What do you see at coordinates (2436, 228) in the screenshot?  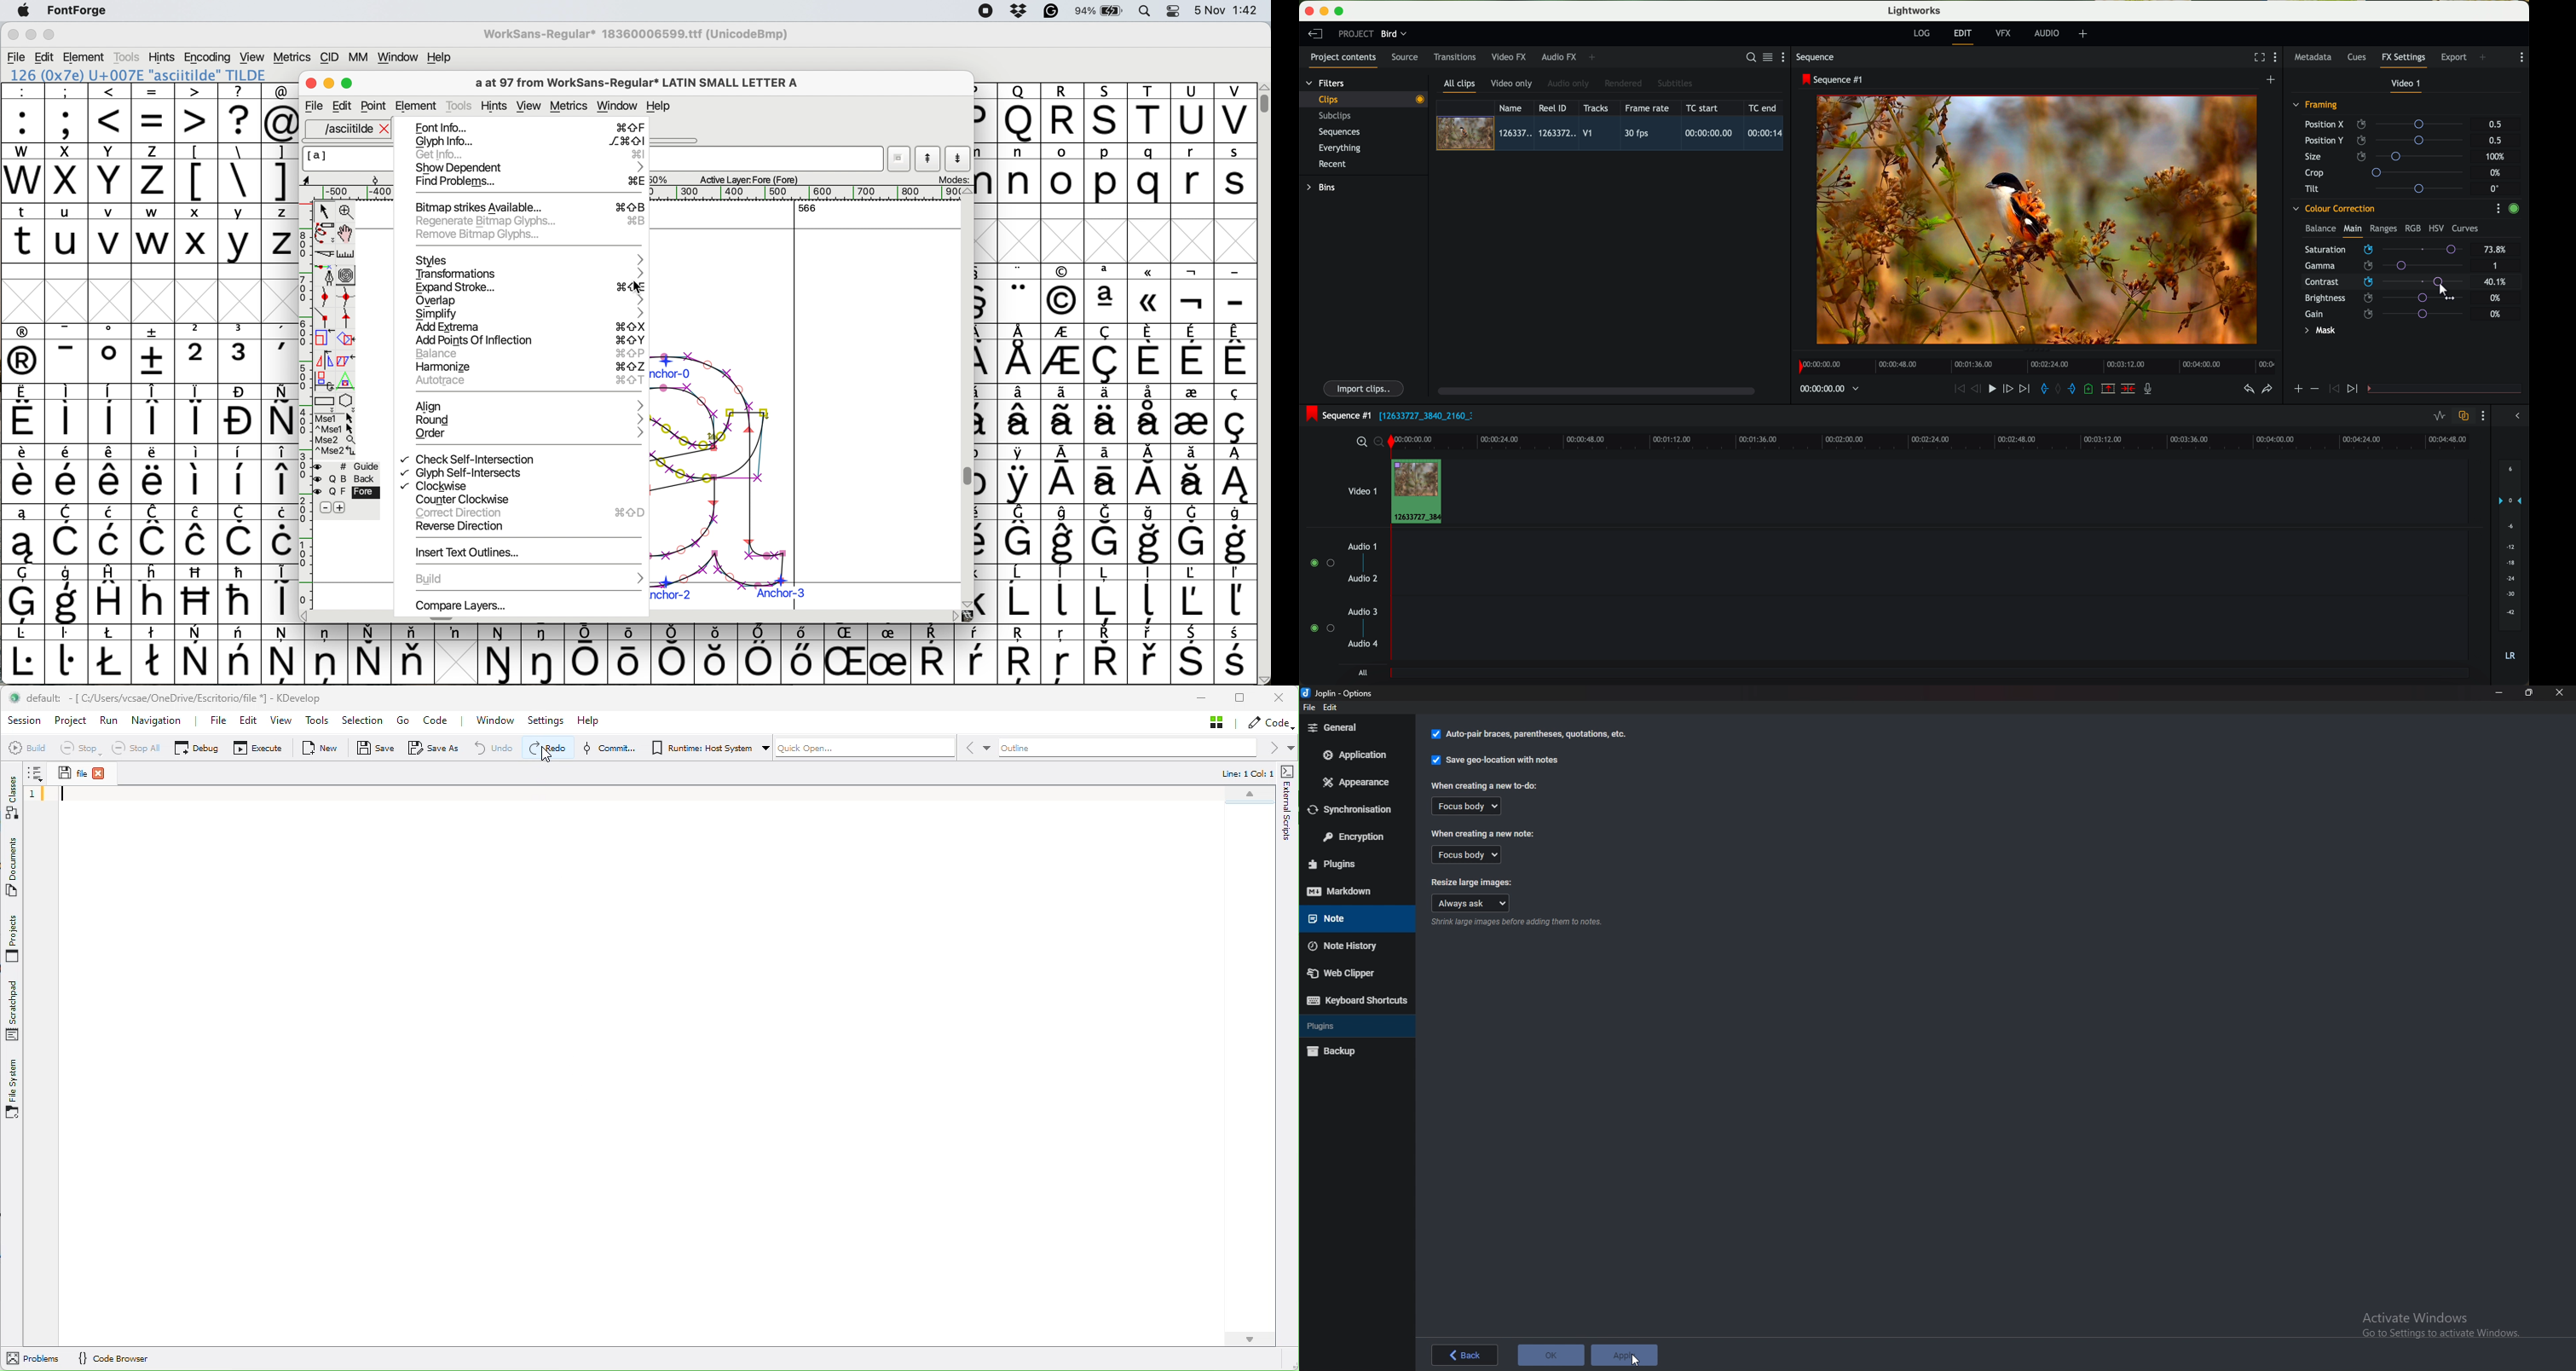 I see `HSV` at bounding box center [2436, 228].